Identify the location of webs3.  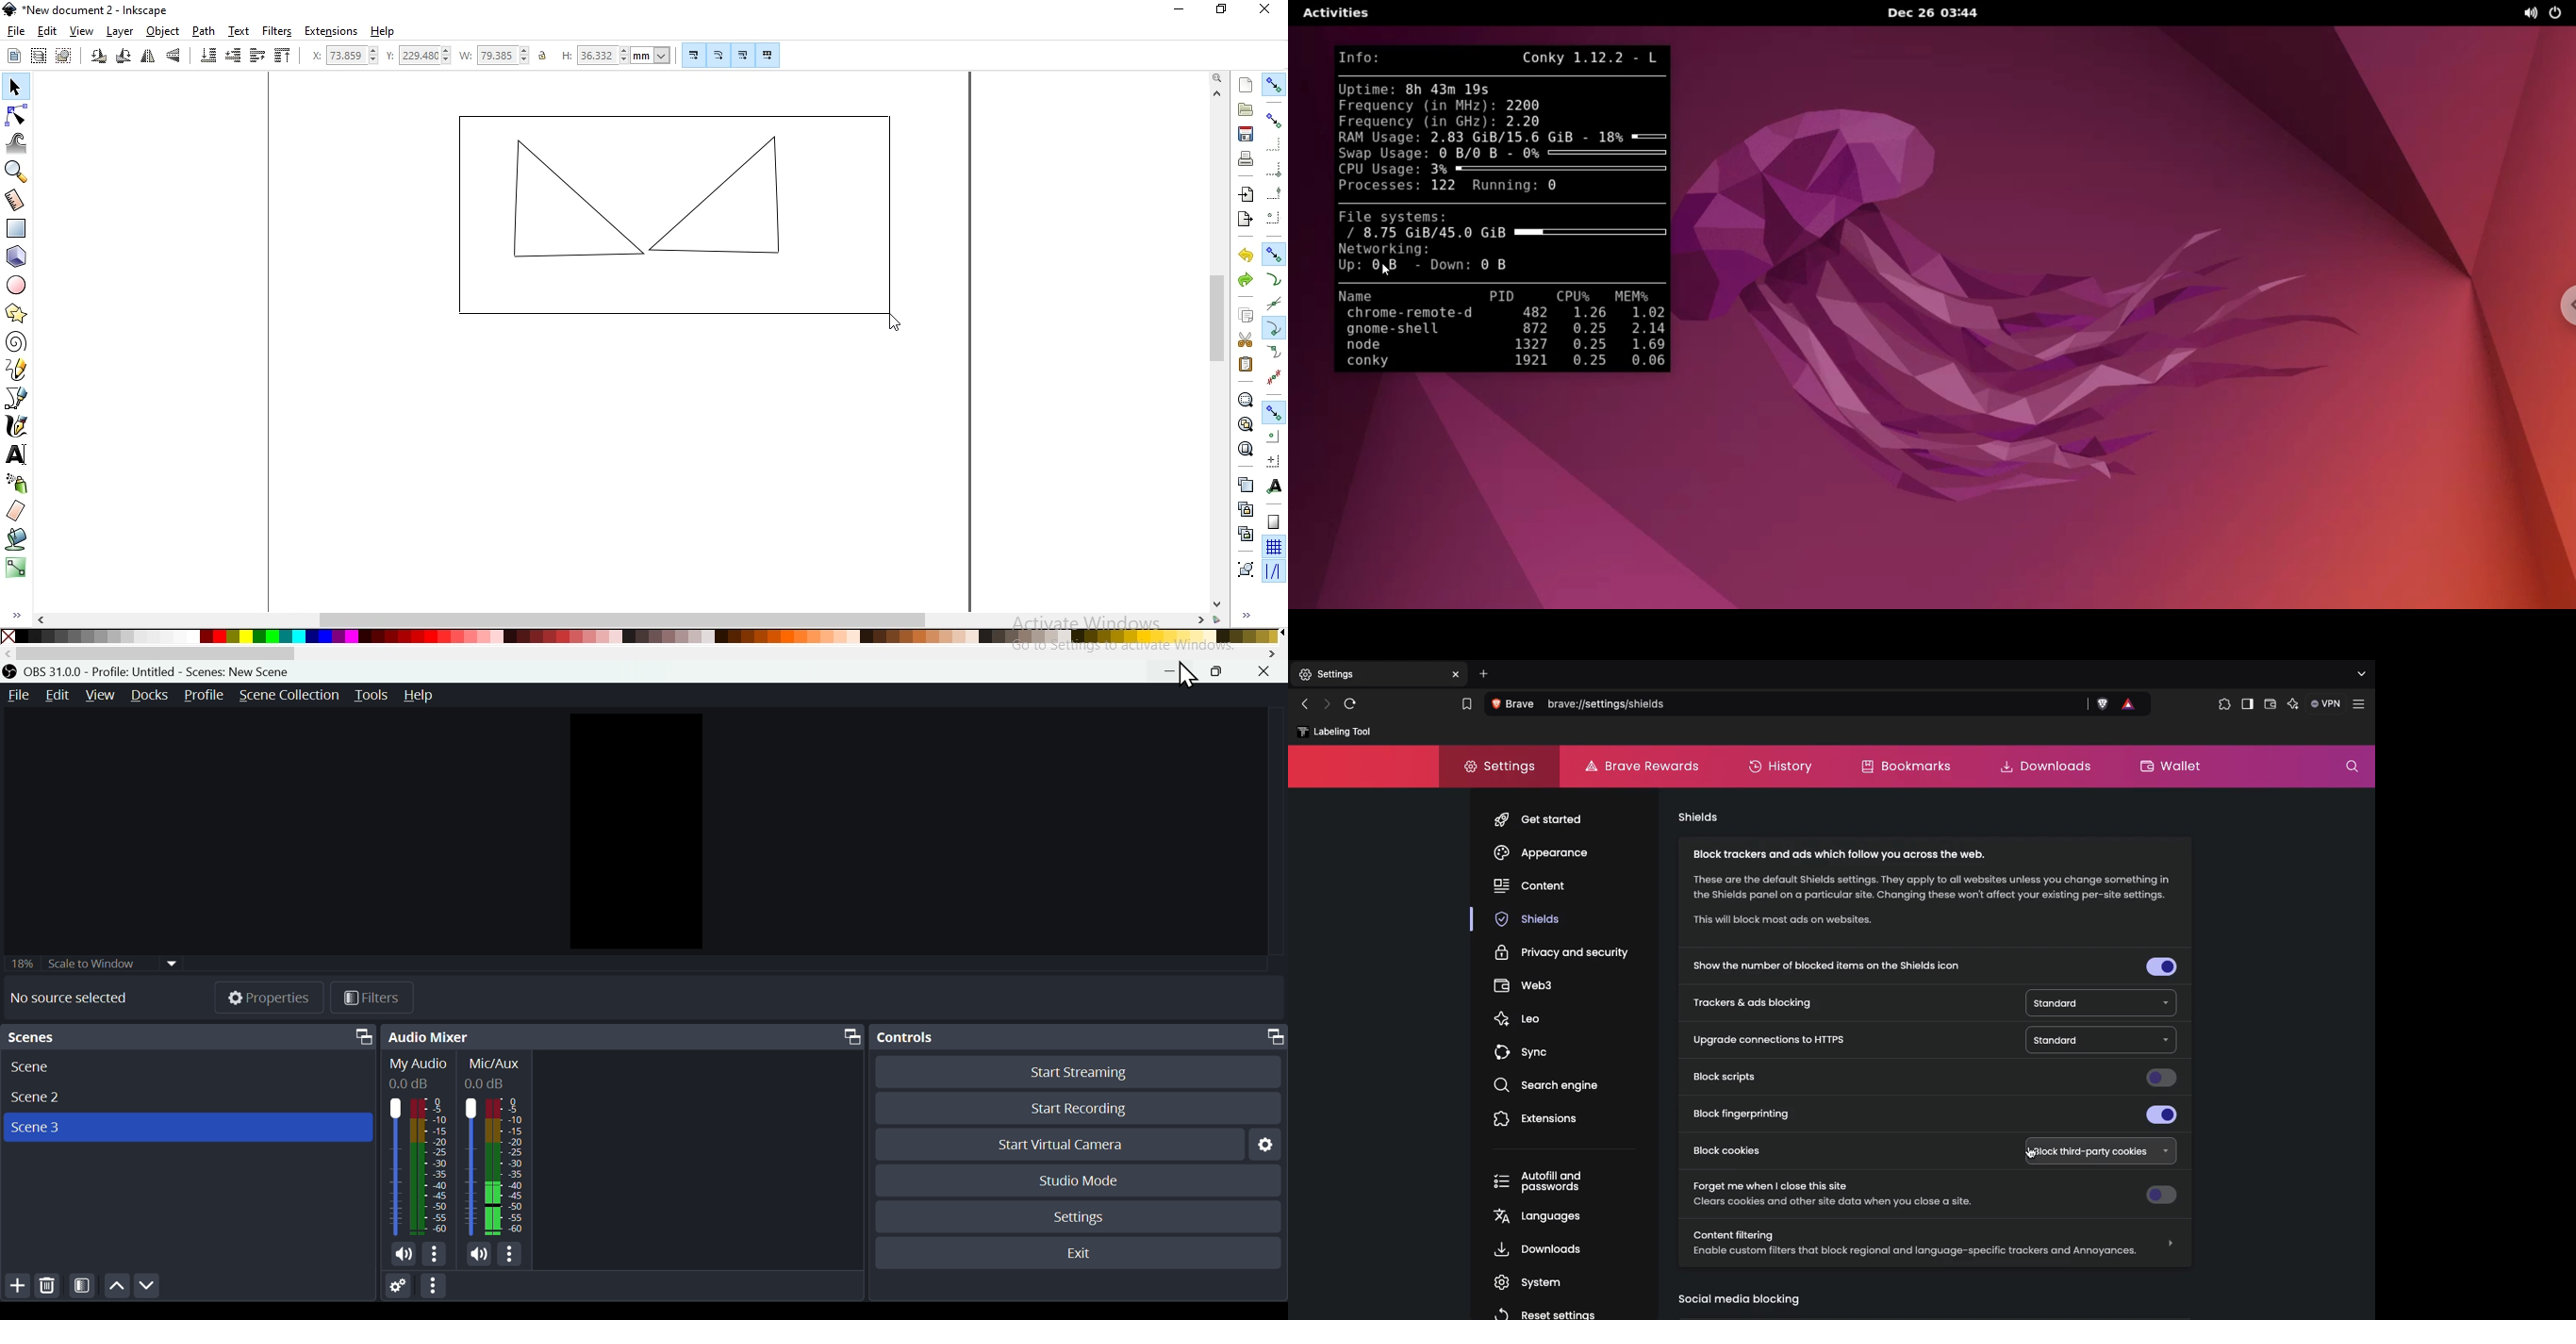
(1526, 988).